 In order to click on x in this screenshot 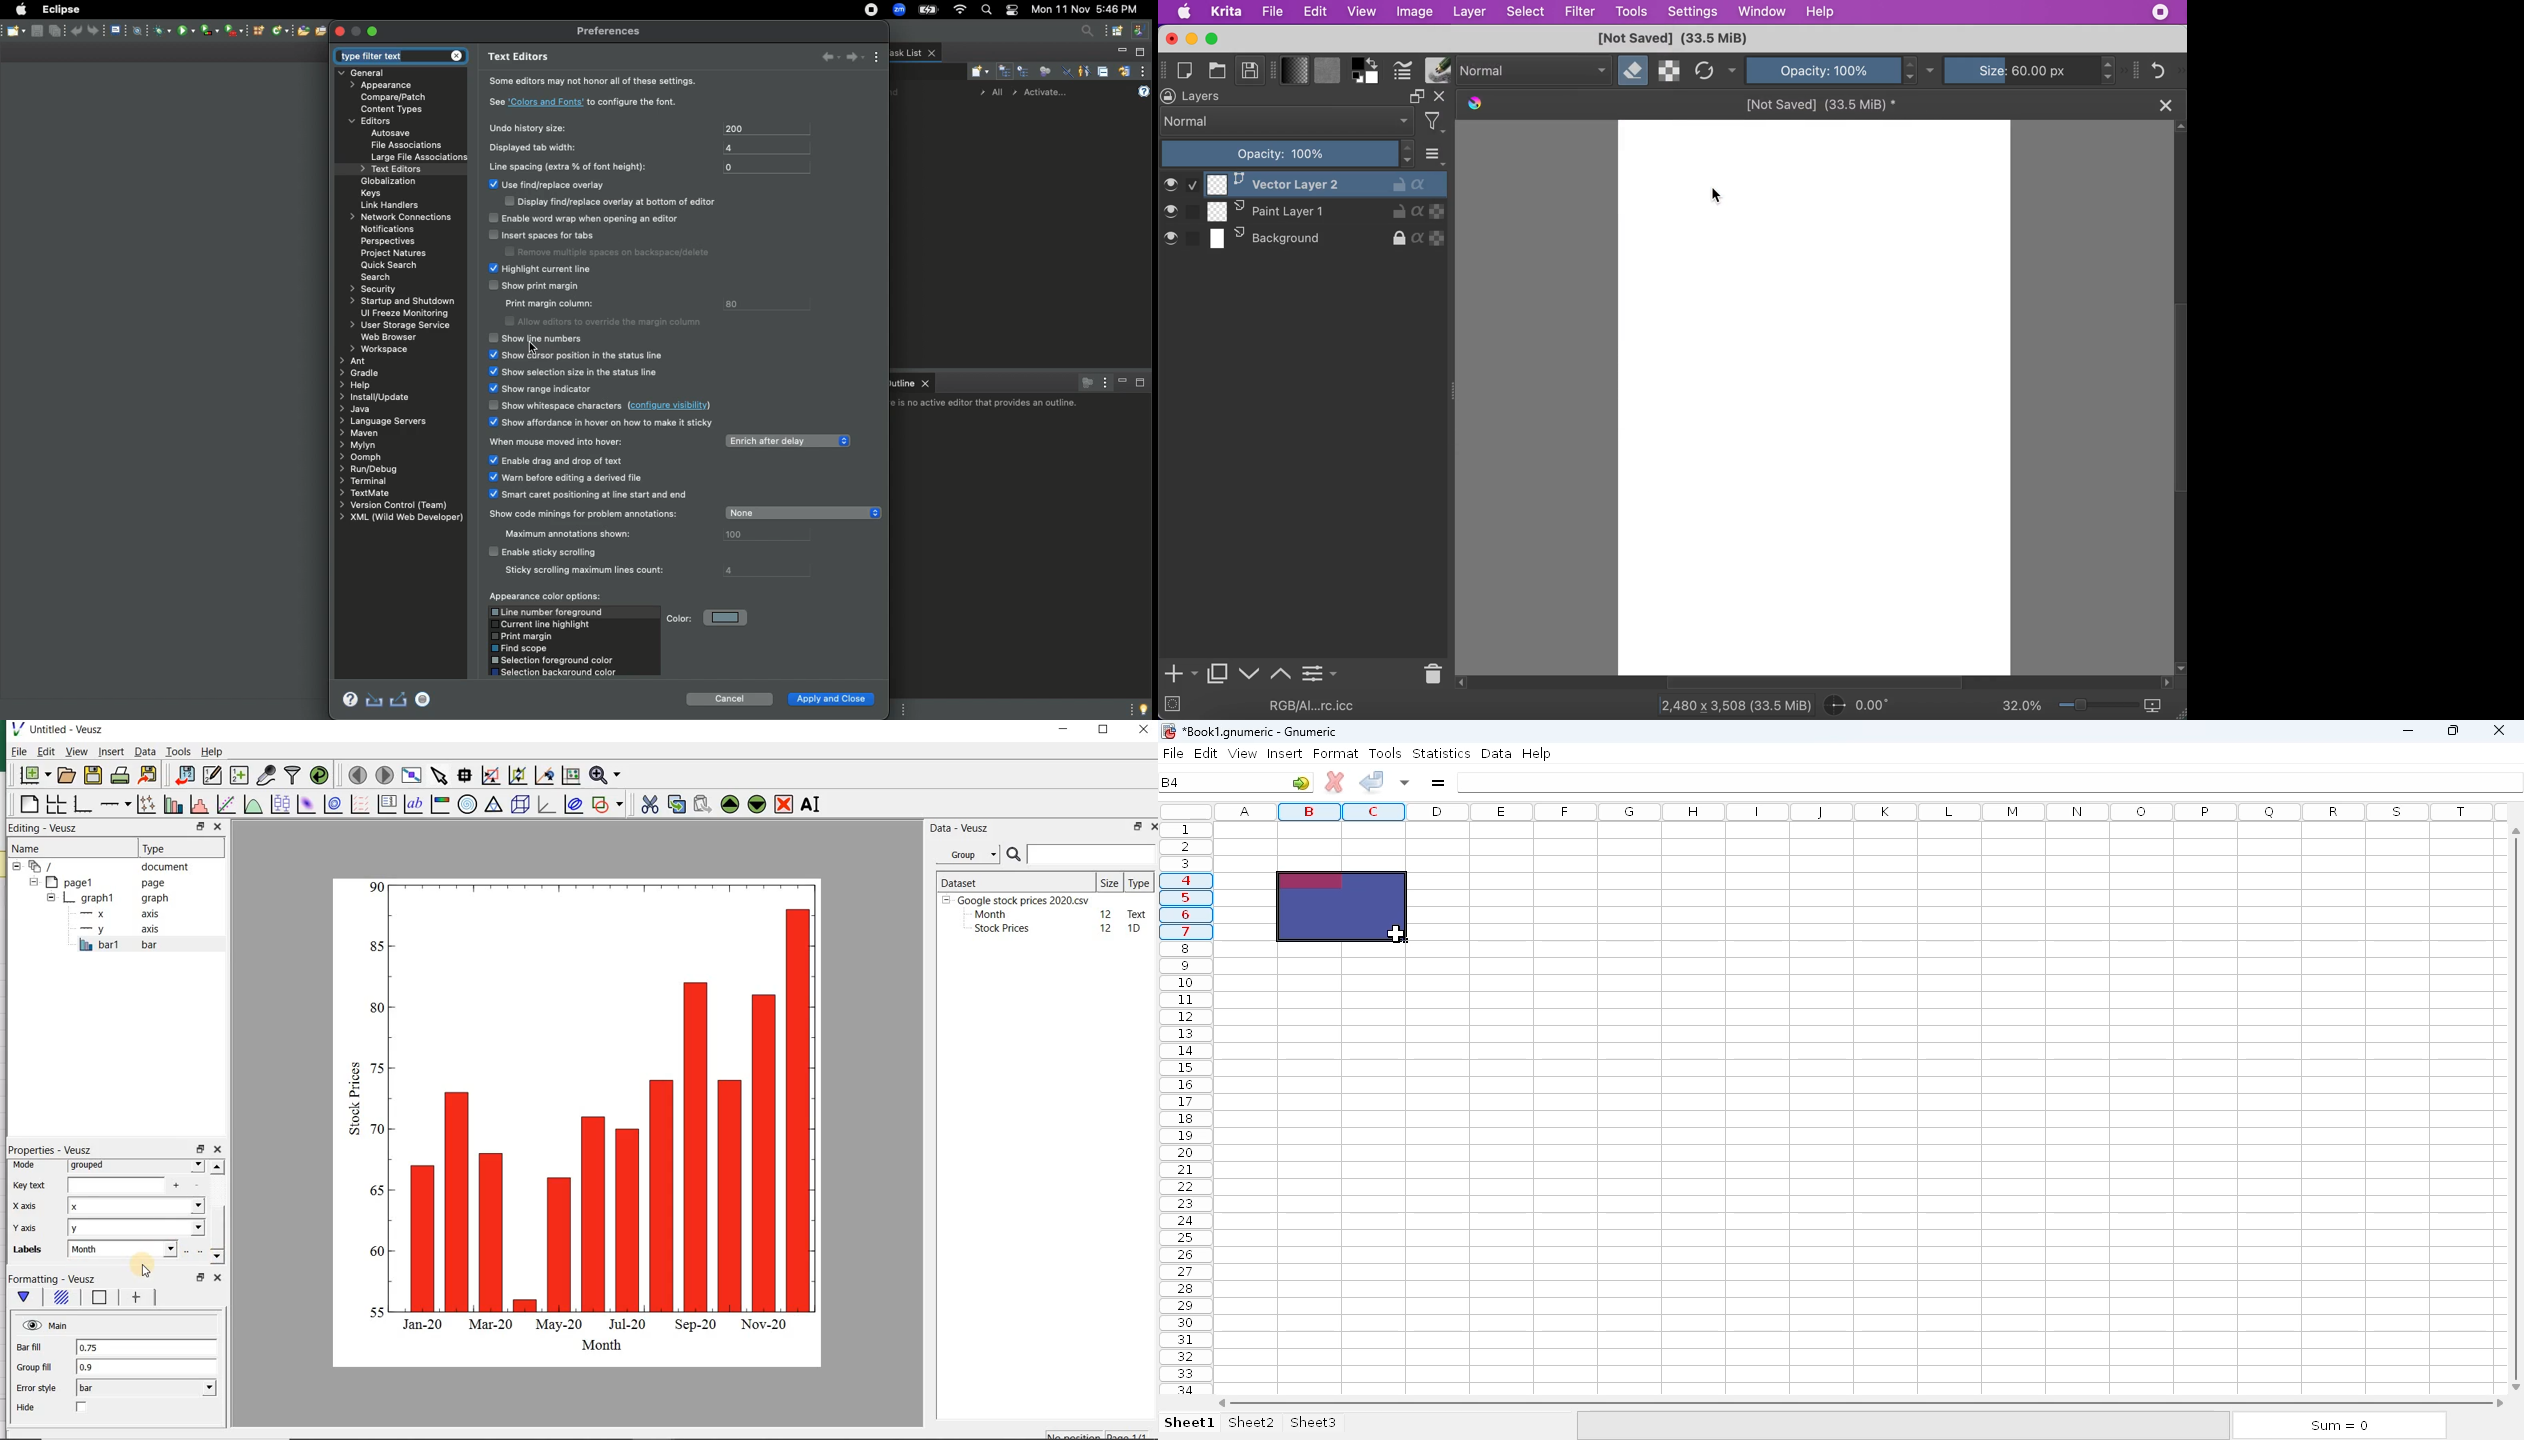, I will do `click(136, 1205)`.